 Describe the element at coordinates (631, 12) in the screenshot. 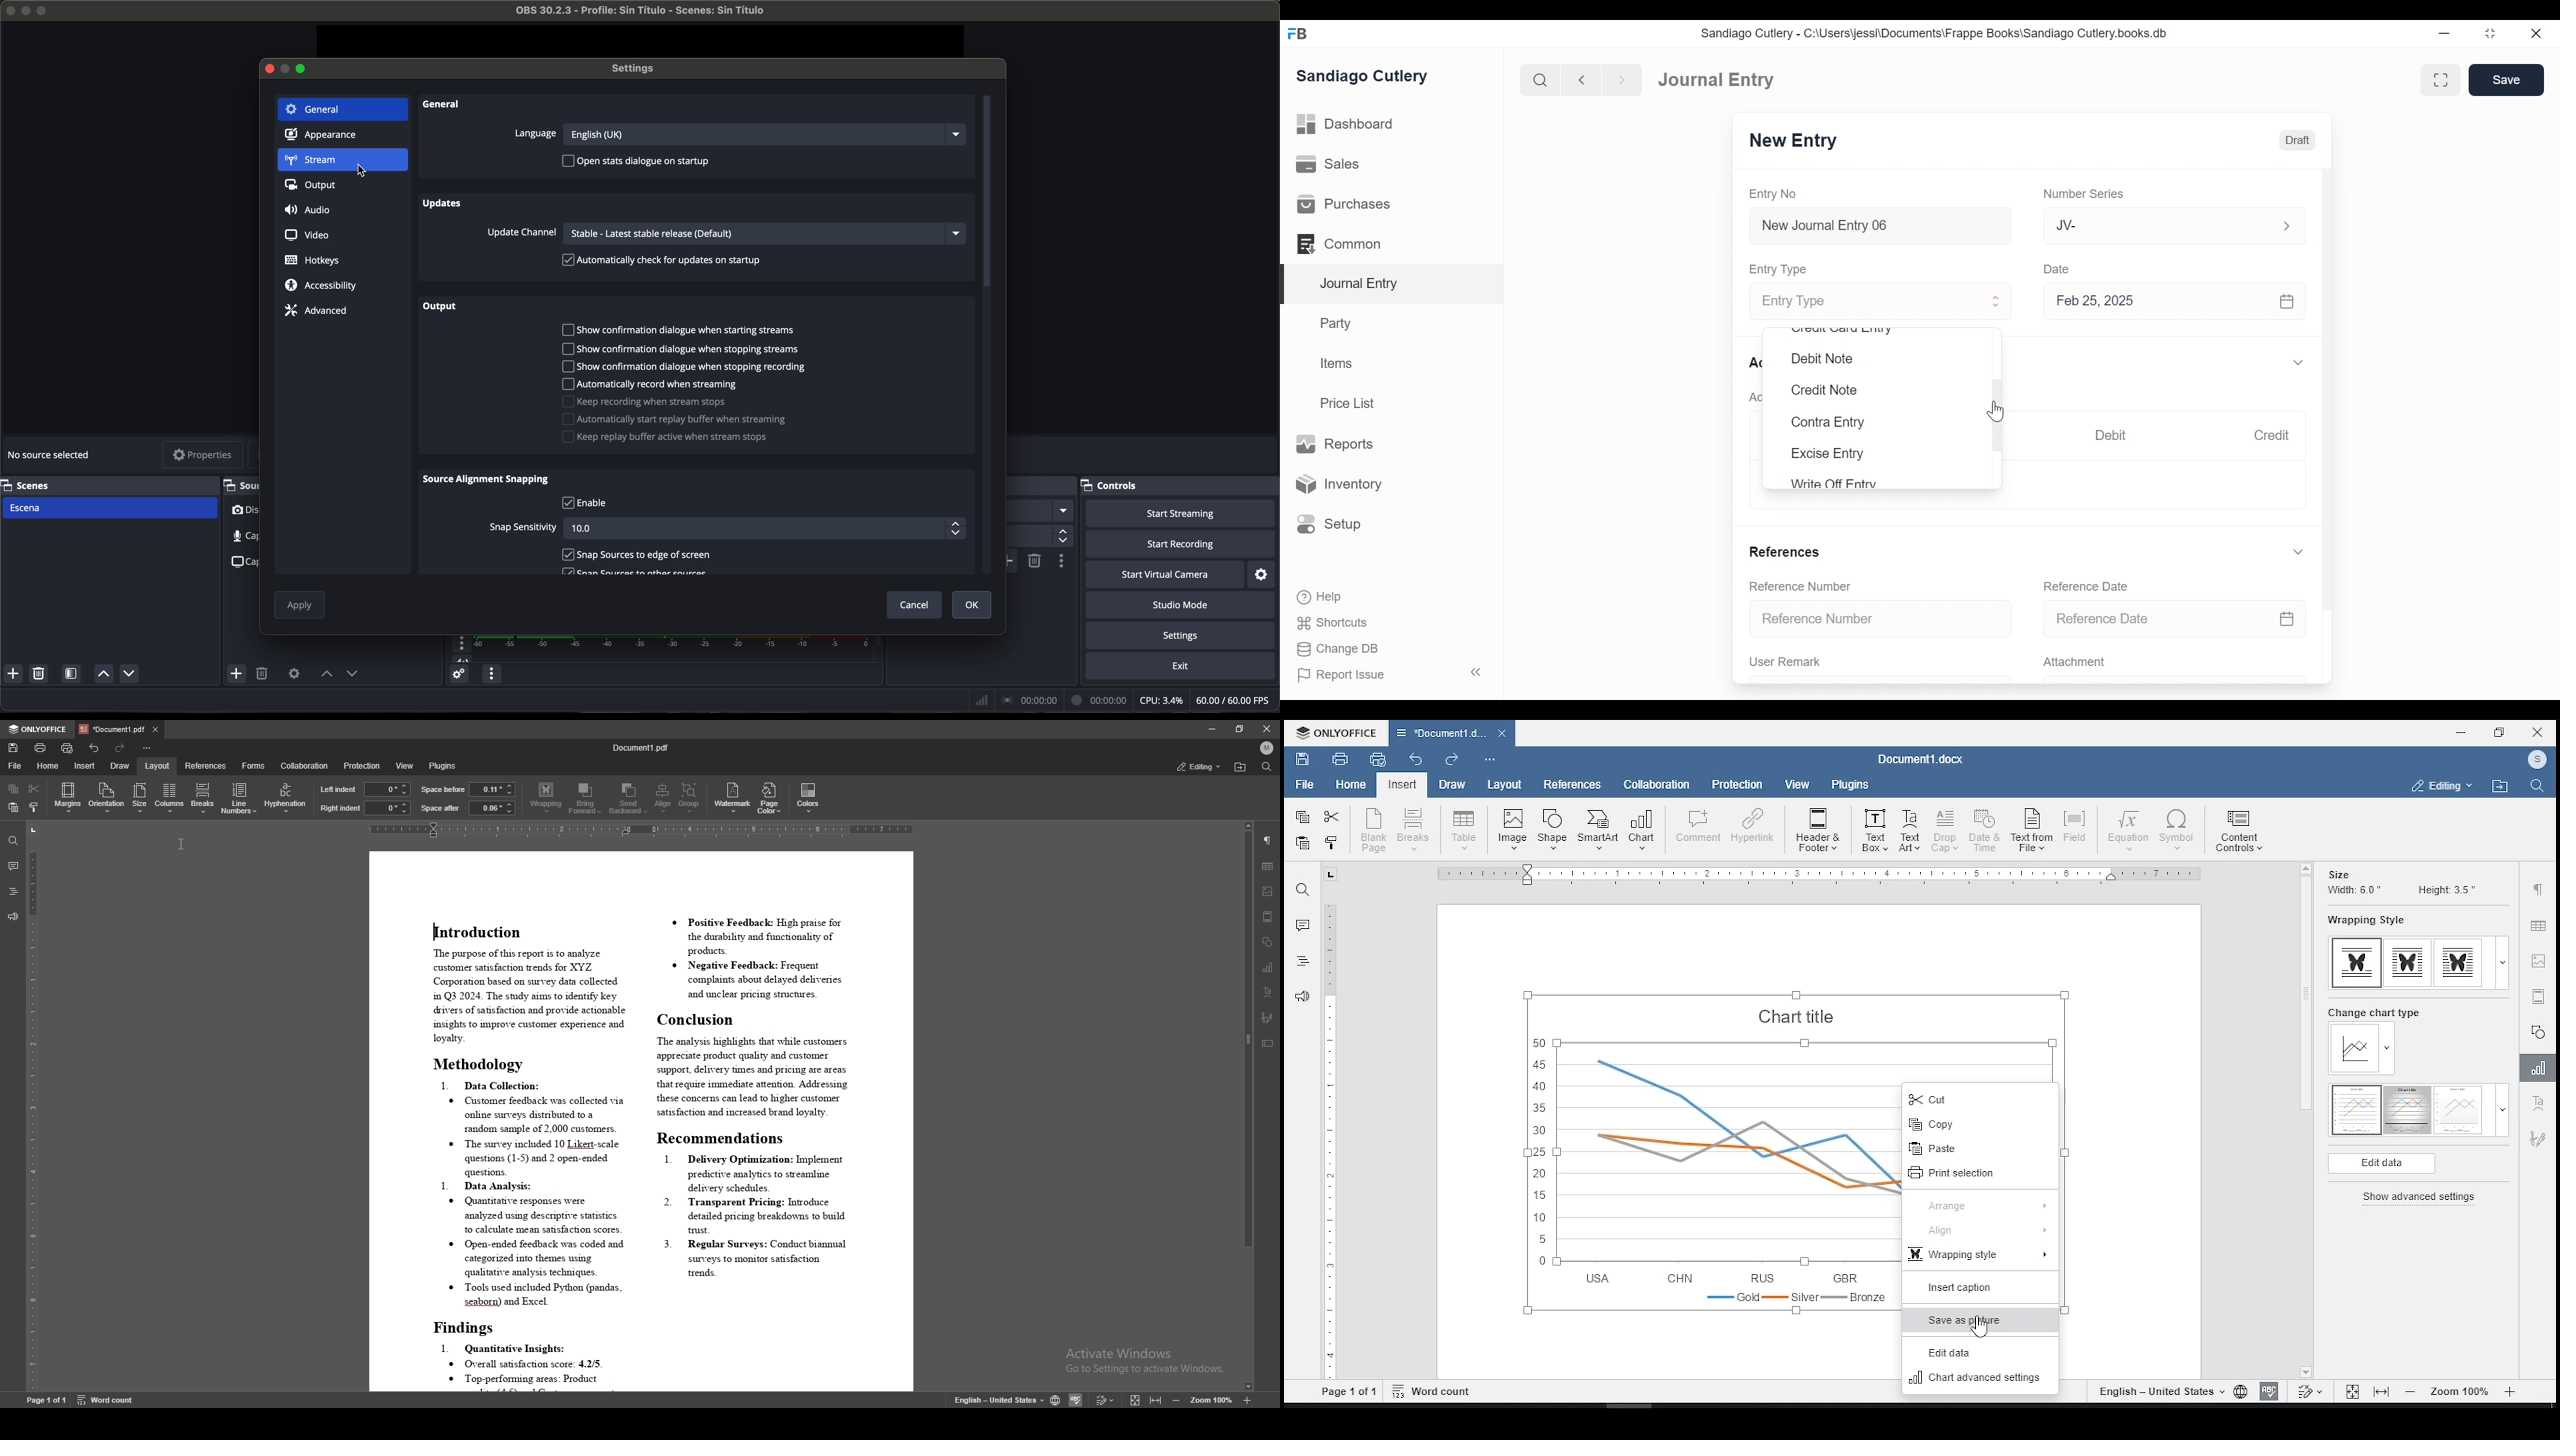

I see `file name` at that location.